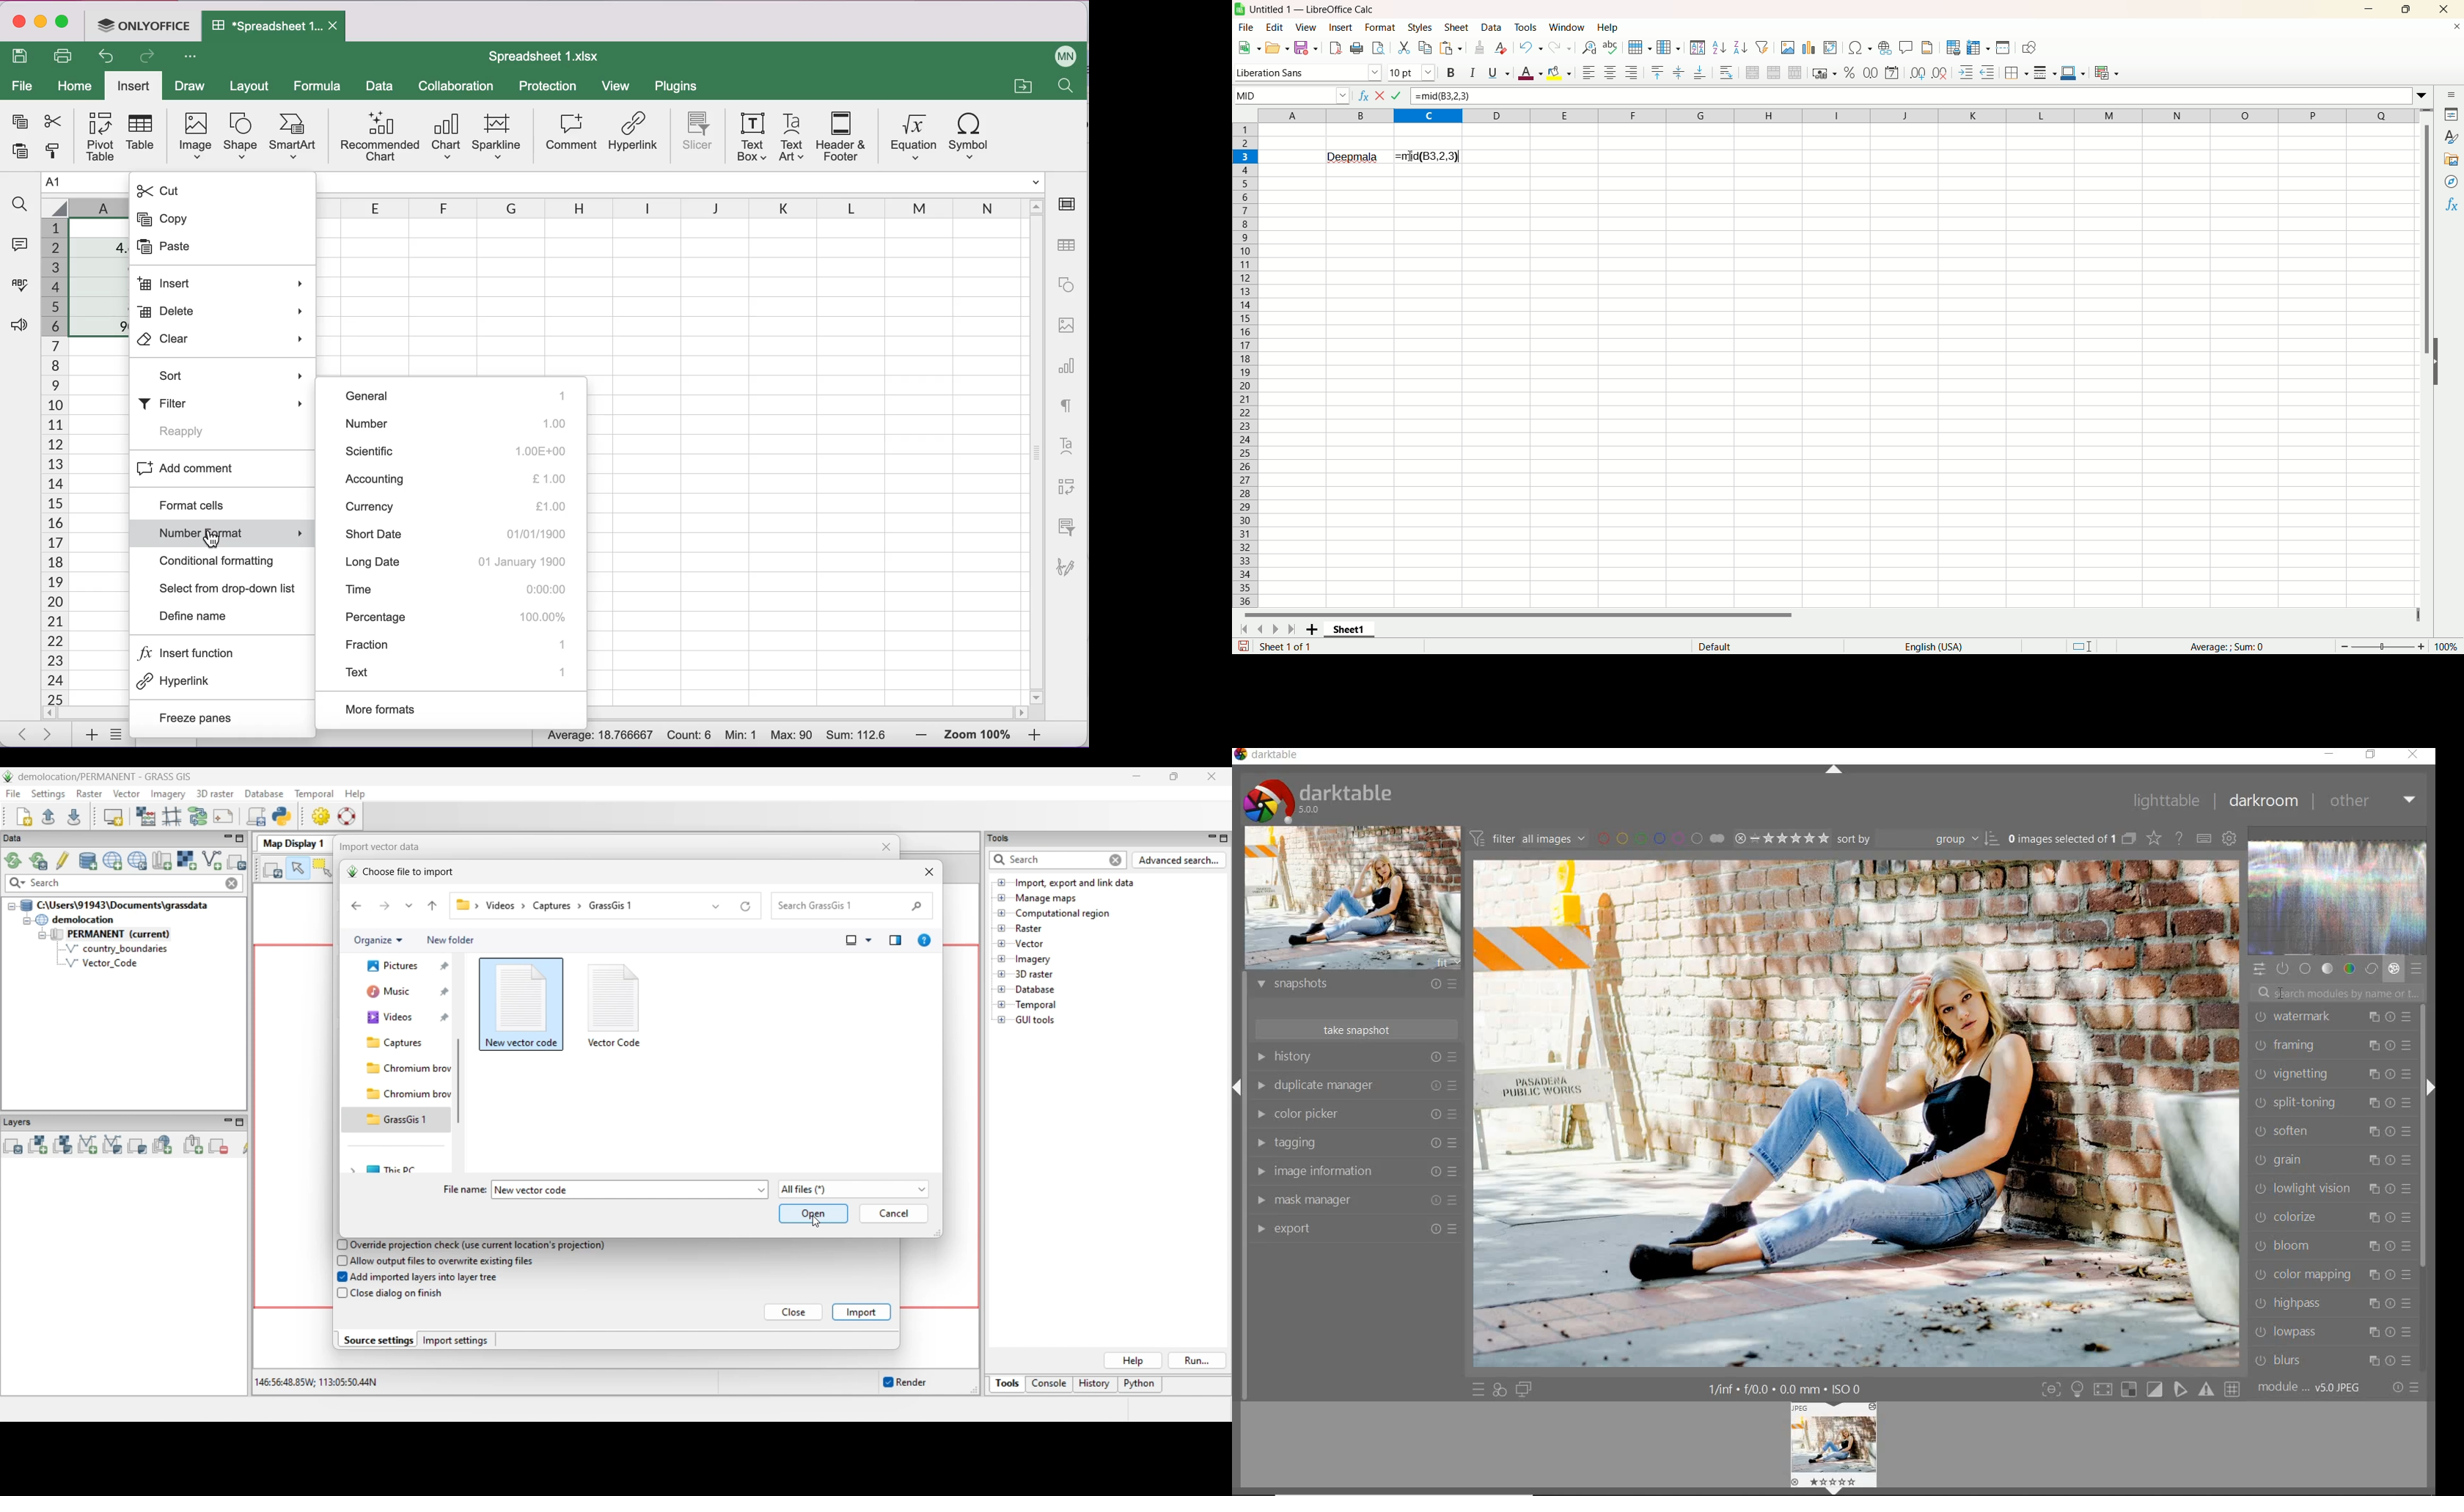  Describe the element at coordinates (20, 206) in the screenshot. I see `find` at that location.